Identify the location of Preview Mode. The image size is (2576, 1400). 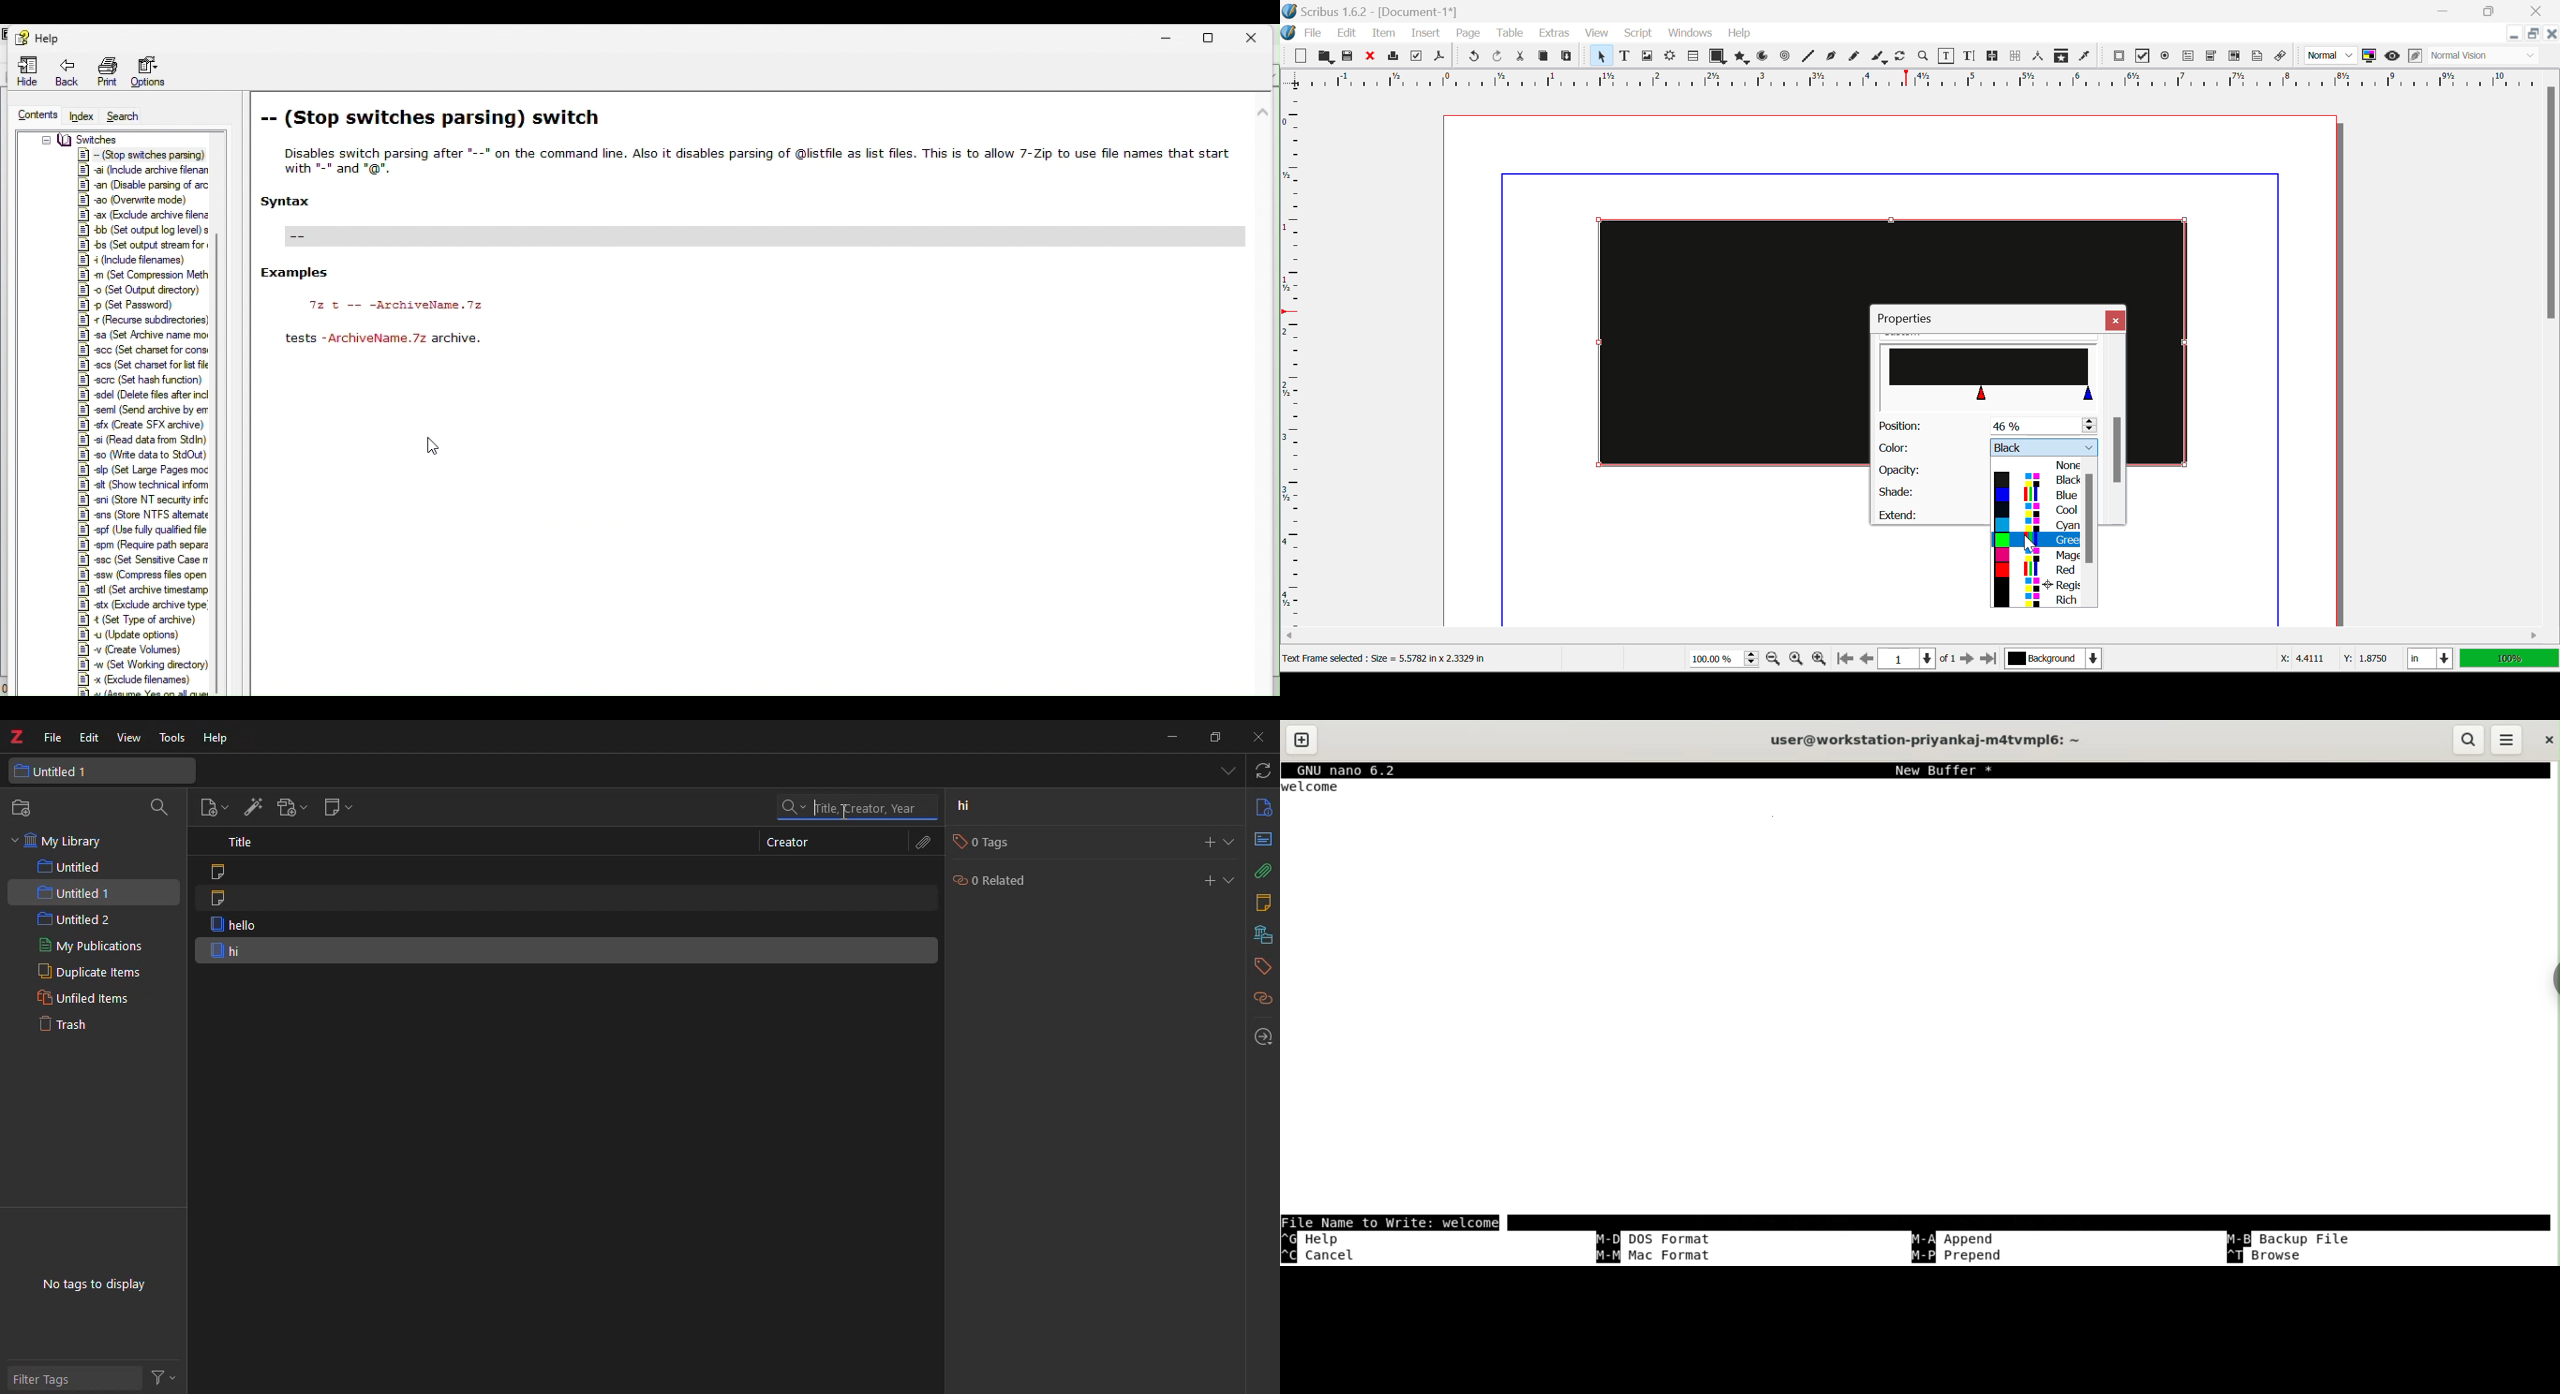
(2392, 56).